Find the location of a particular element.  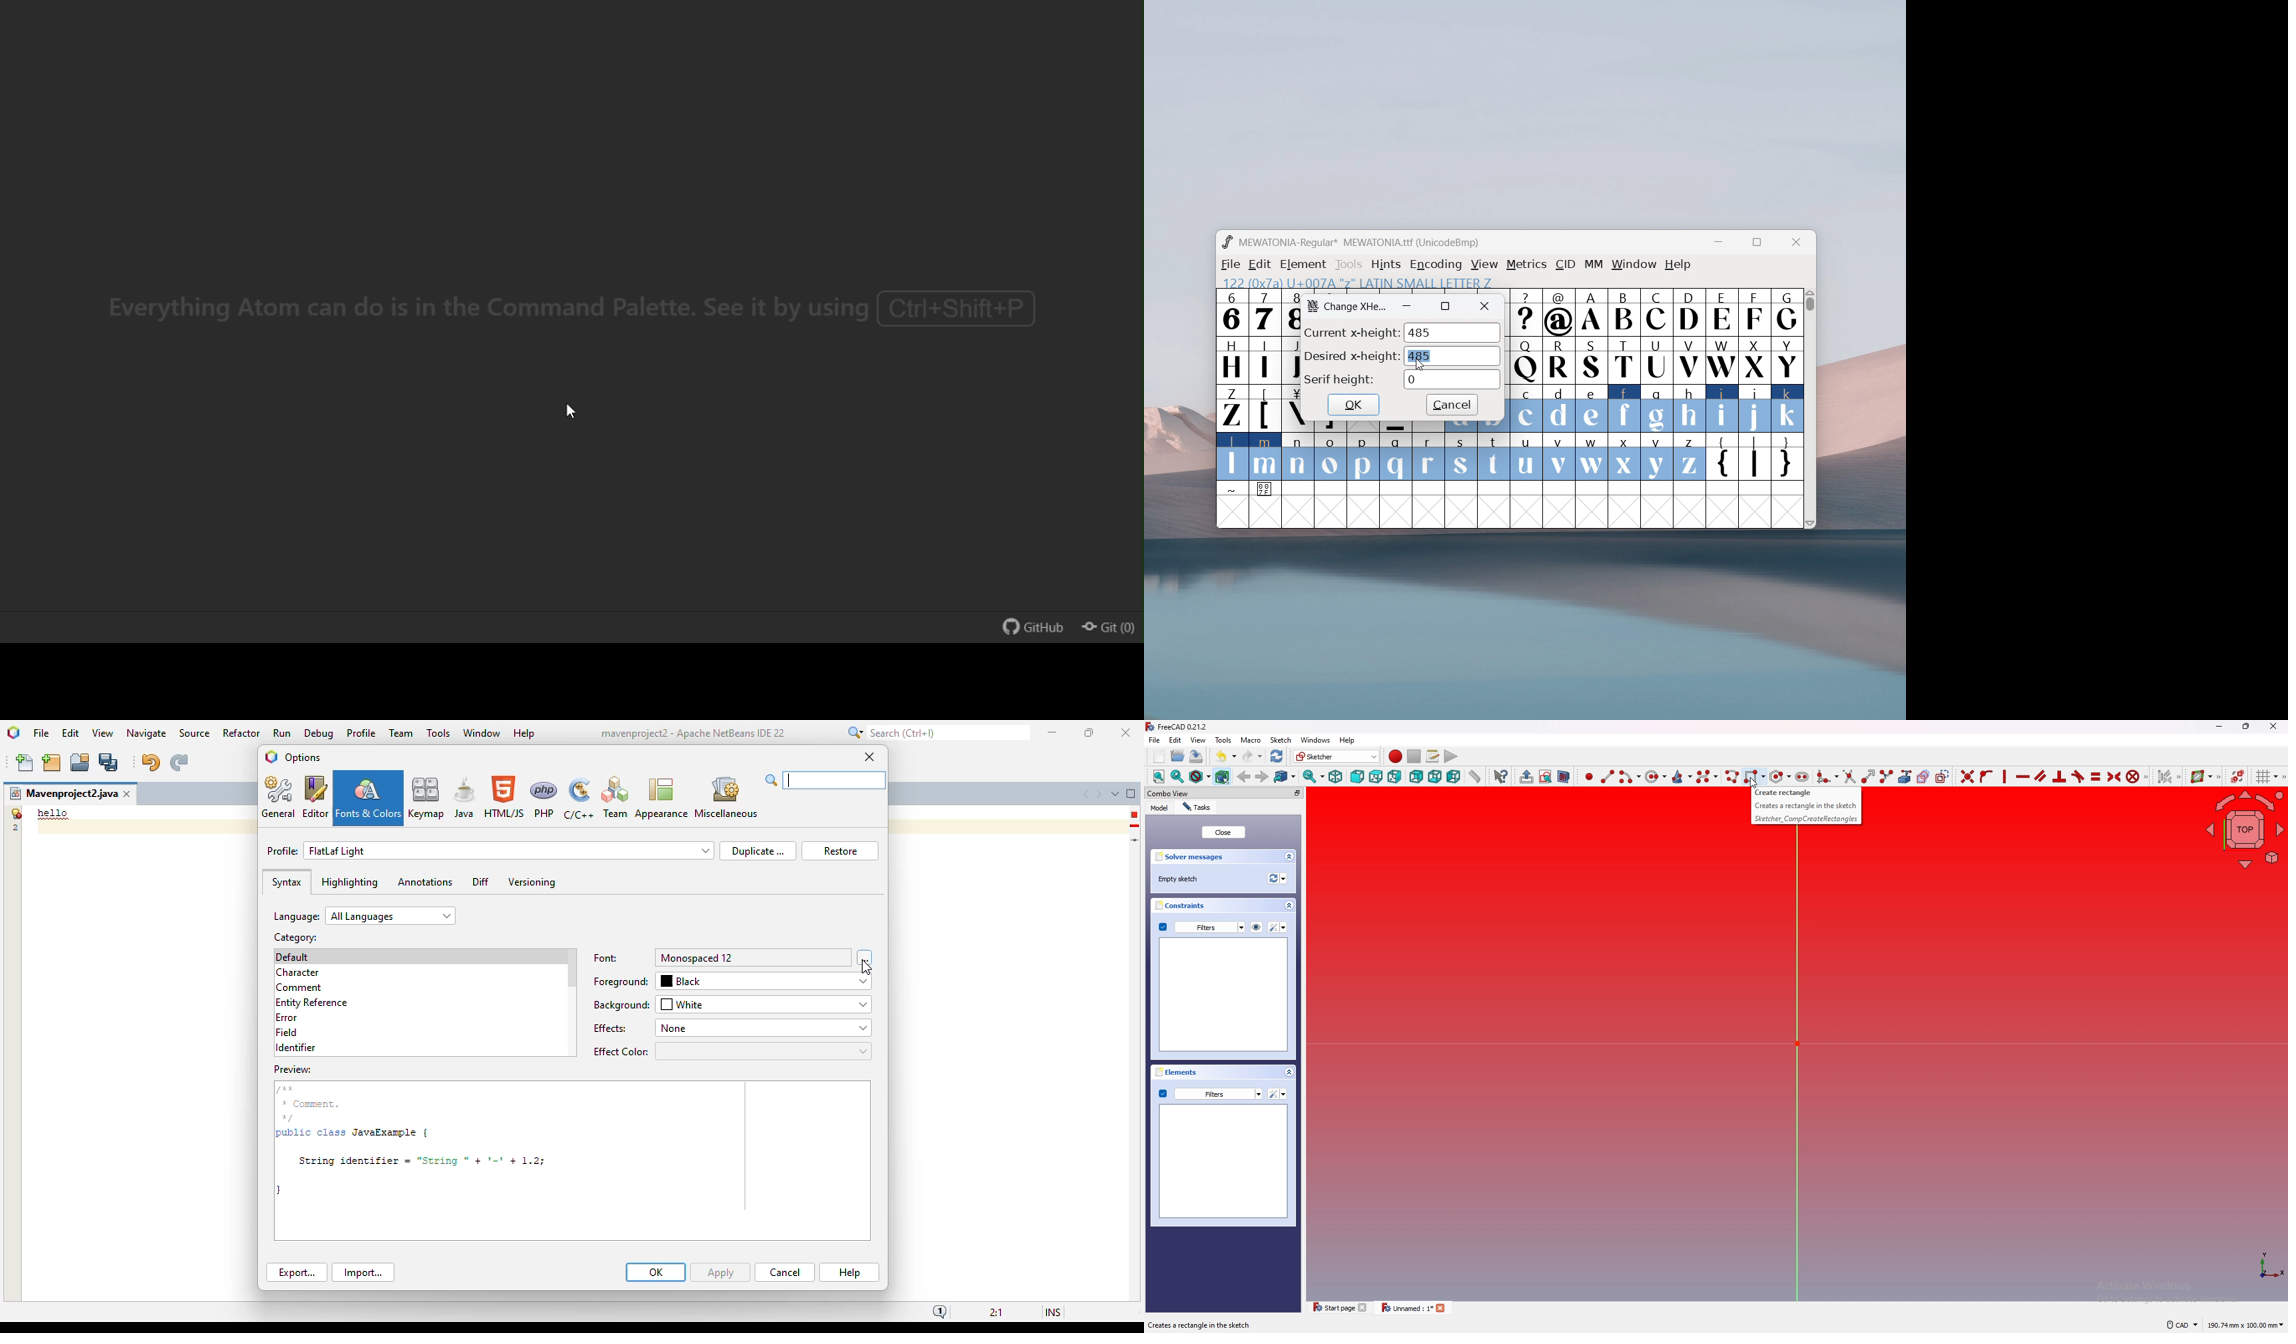

window is located at coordinates (482, 733).